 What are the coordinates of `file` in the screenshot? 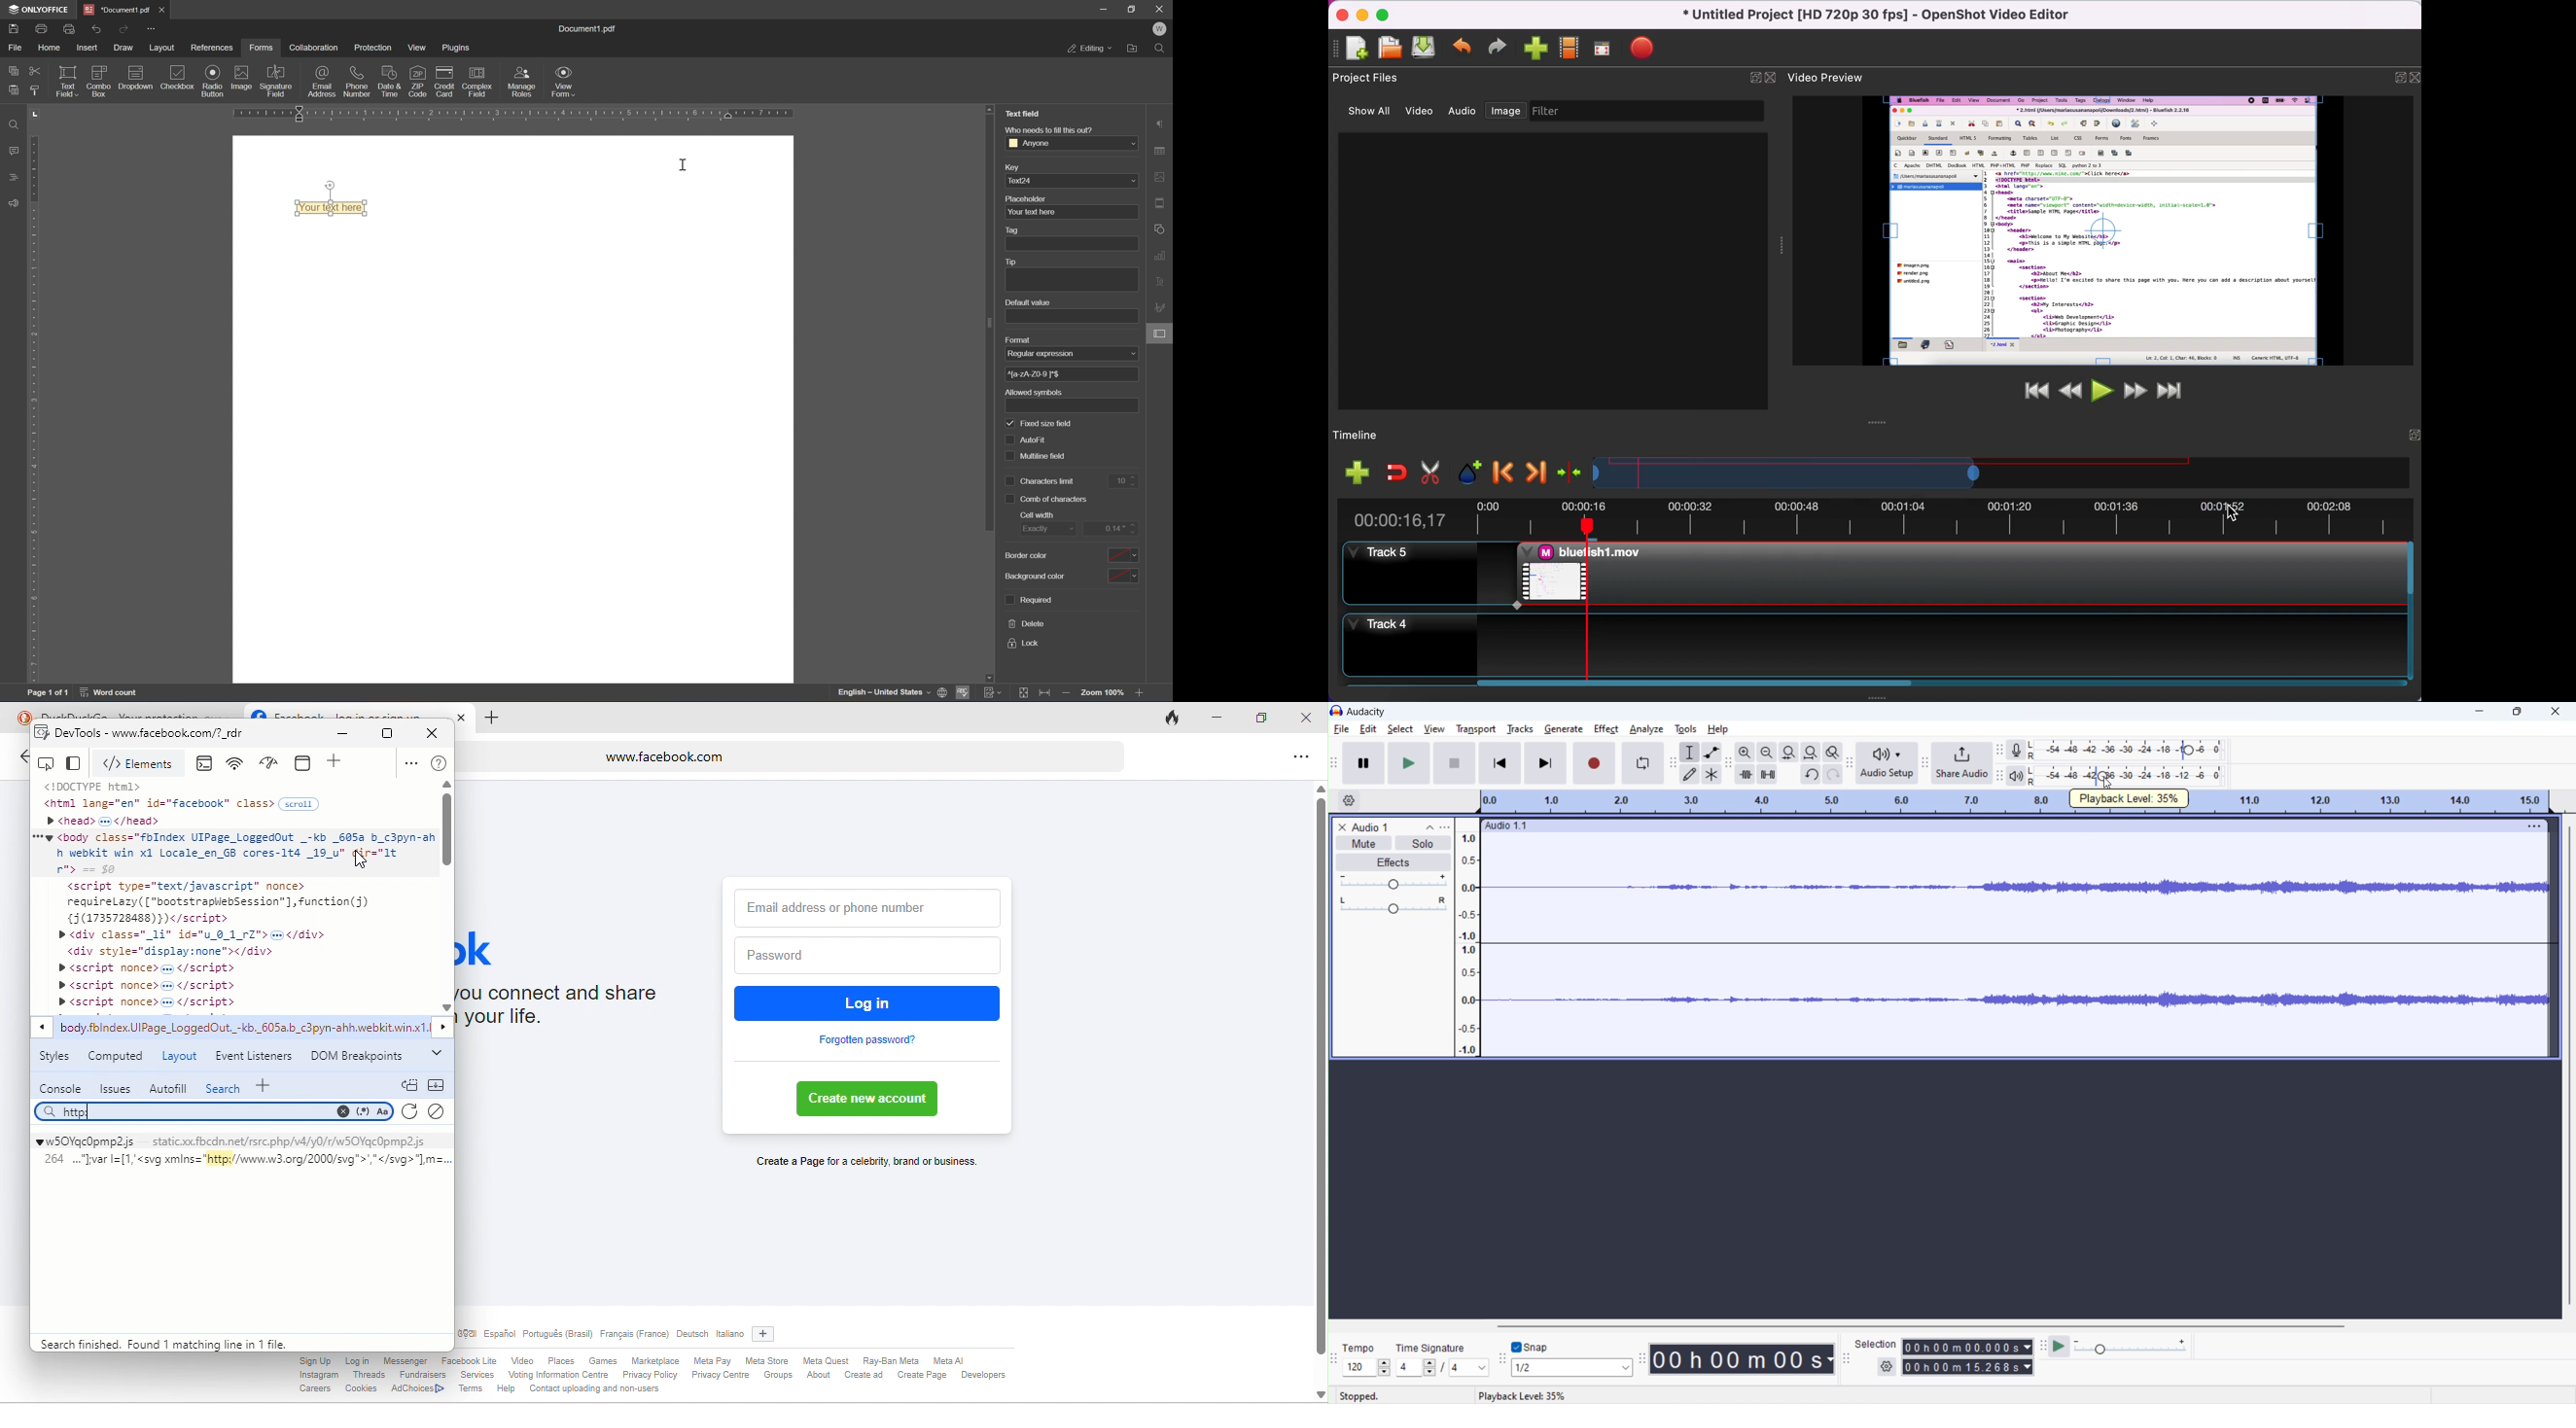 It's located at (15, 47).